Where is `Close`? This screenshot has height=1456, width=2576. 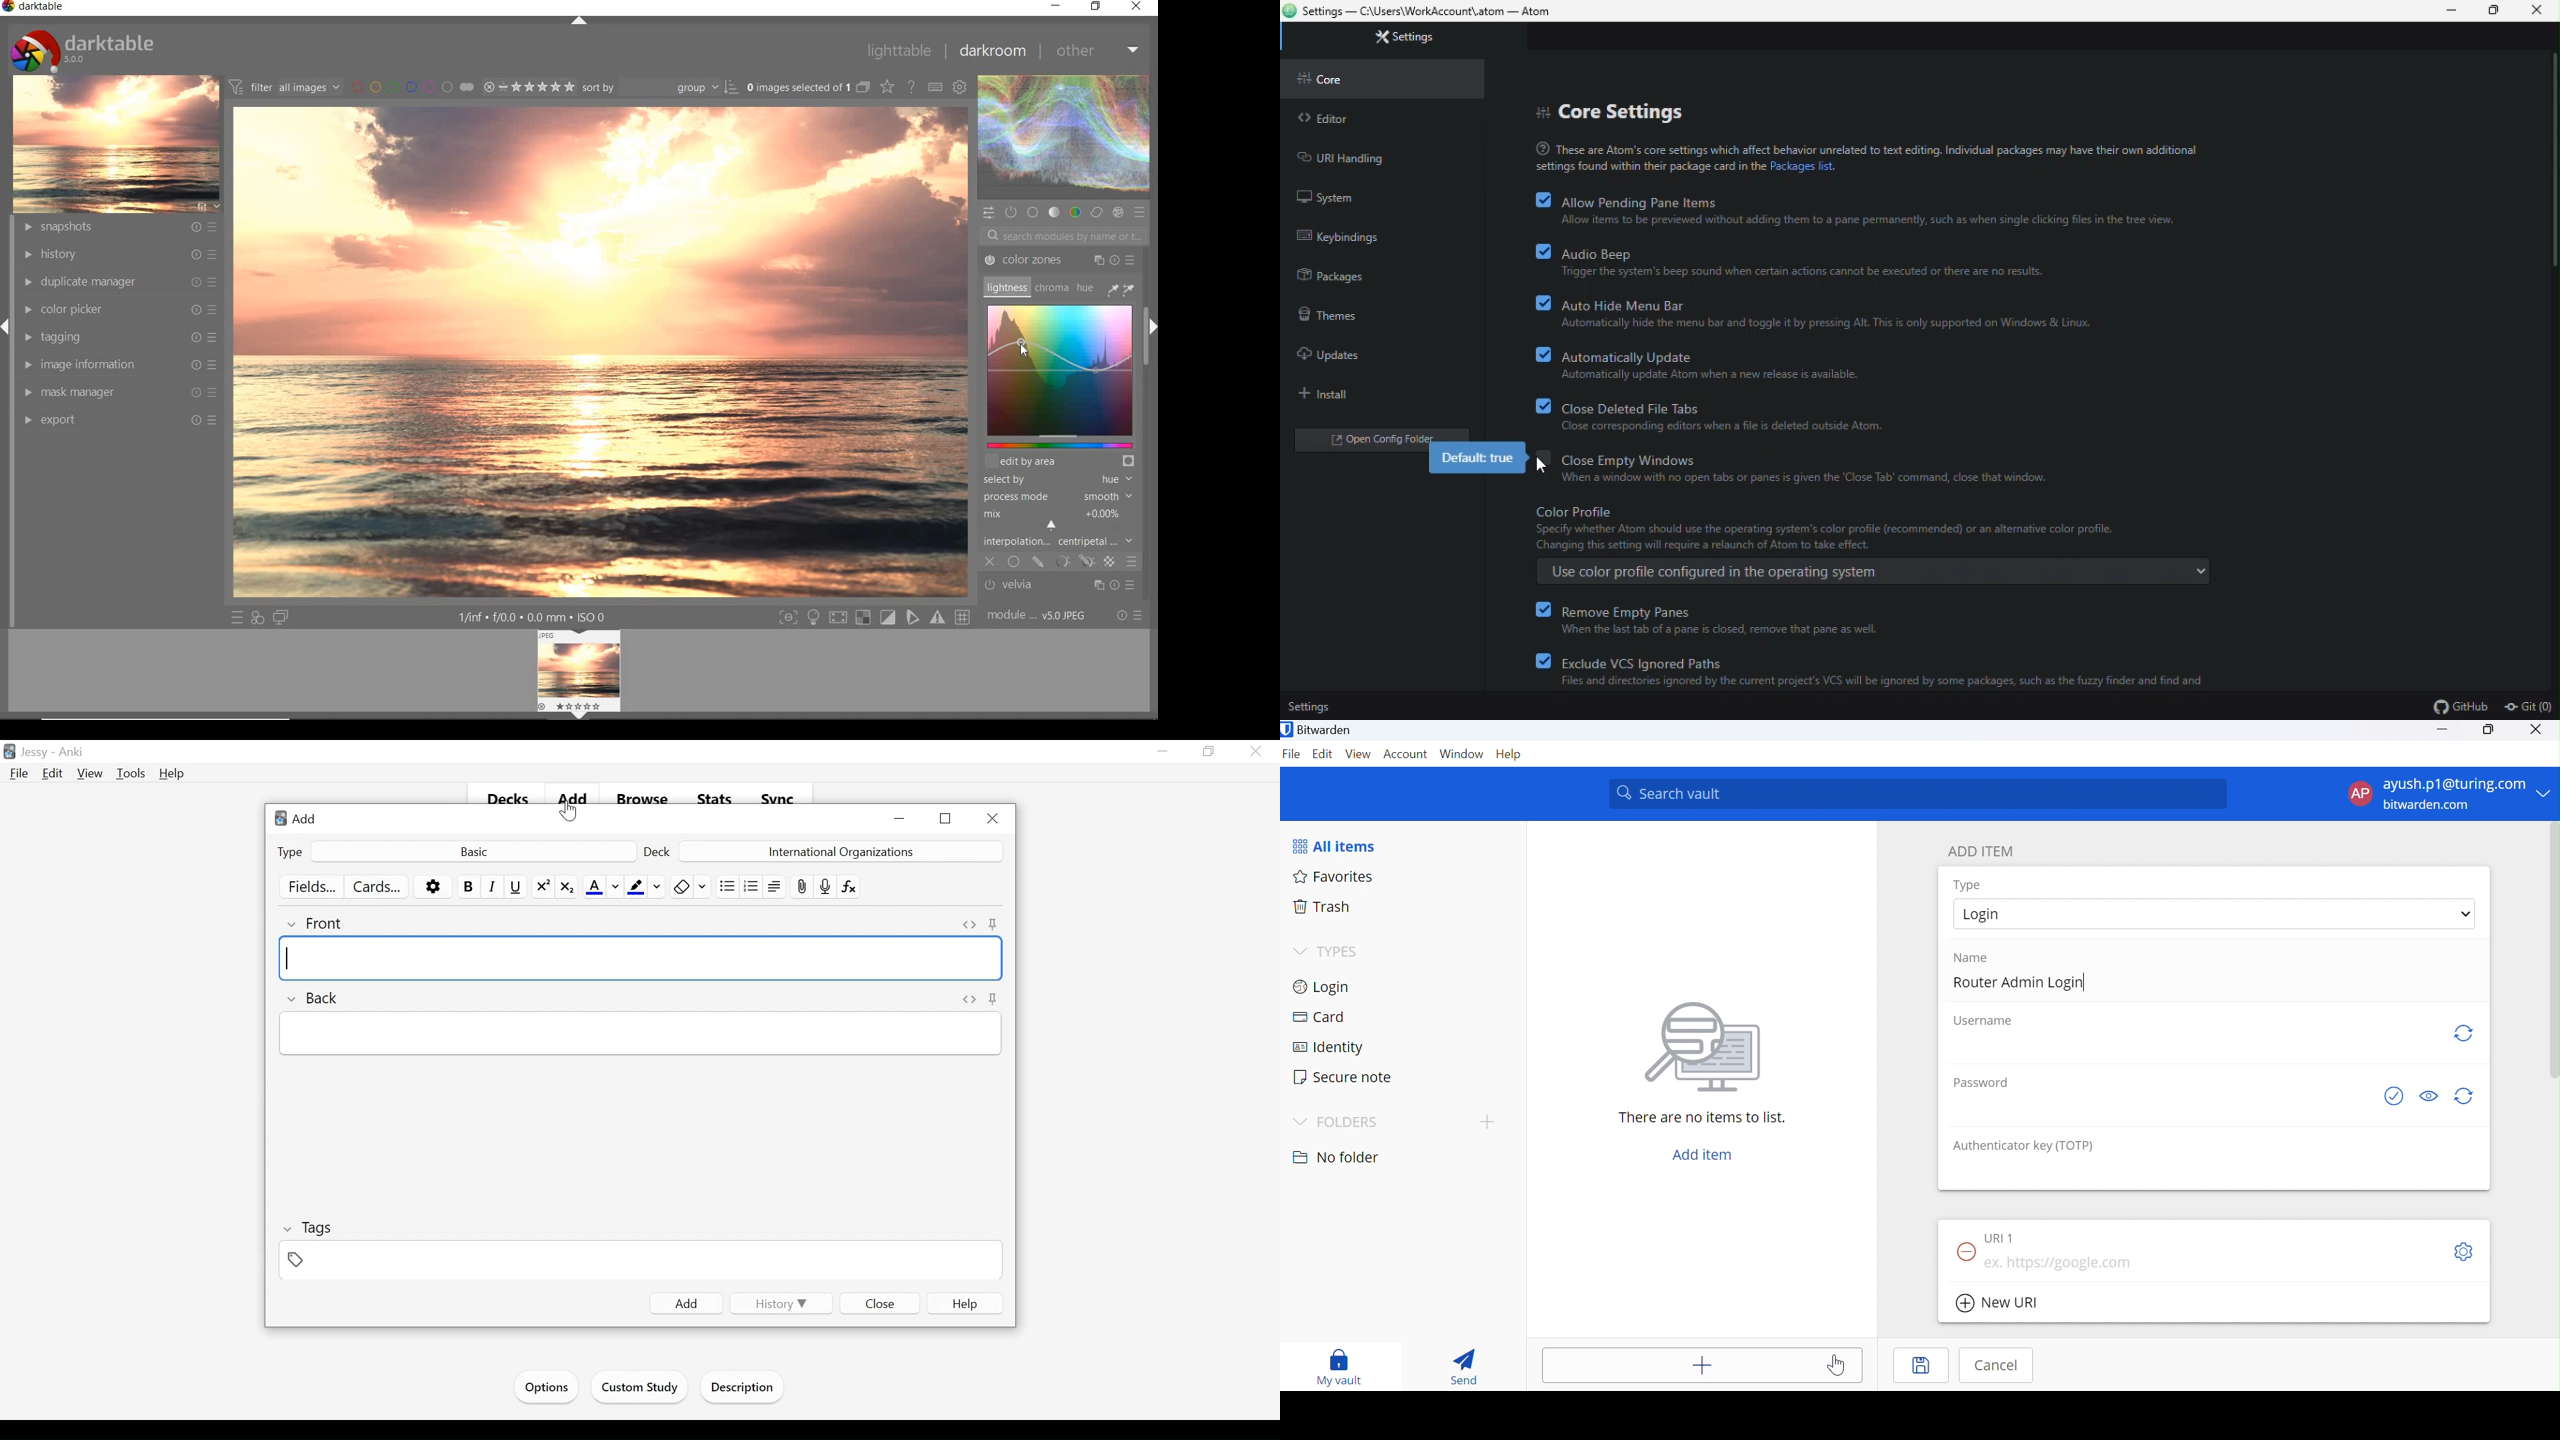 Close is located at coordinates (879, 1303).